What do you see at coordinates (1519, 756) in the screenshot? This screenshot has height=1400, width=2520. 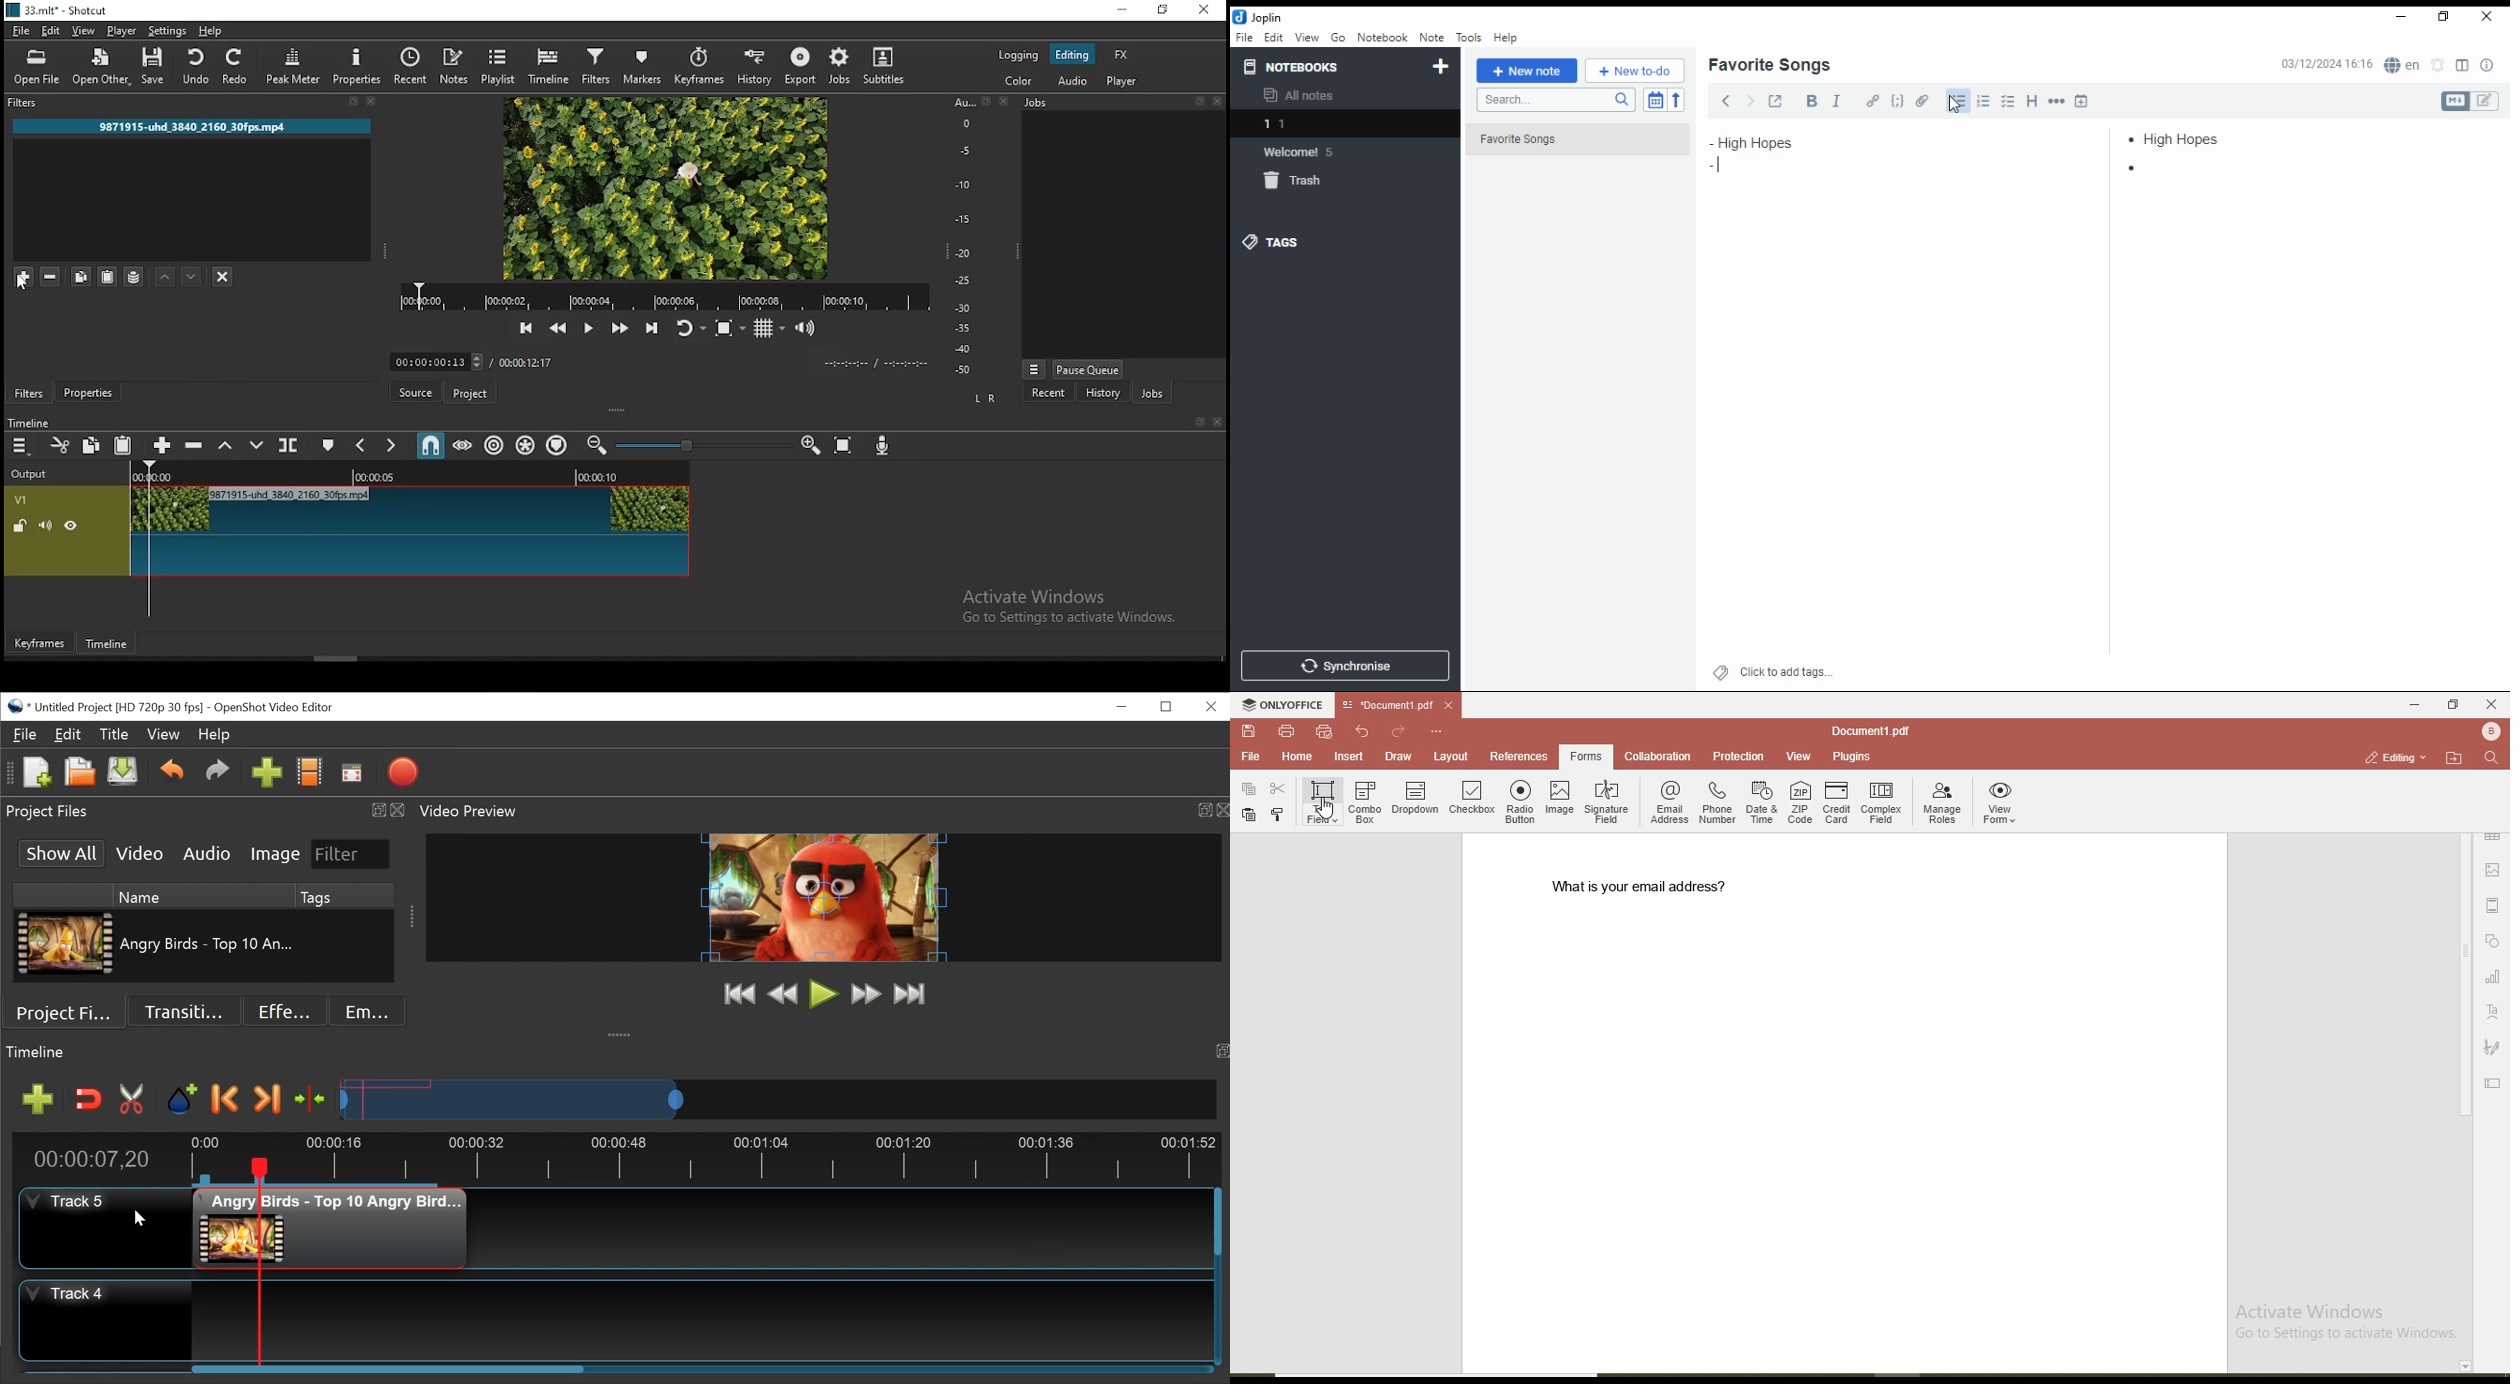 I see `references` at bounding box center [1519, 756].